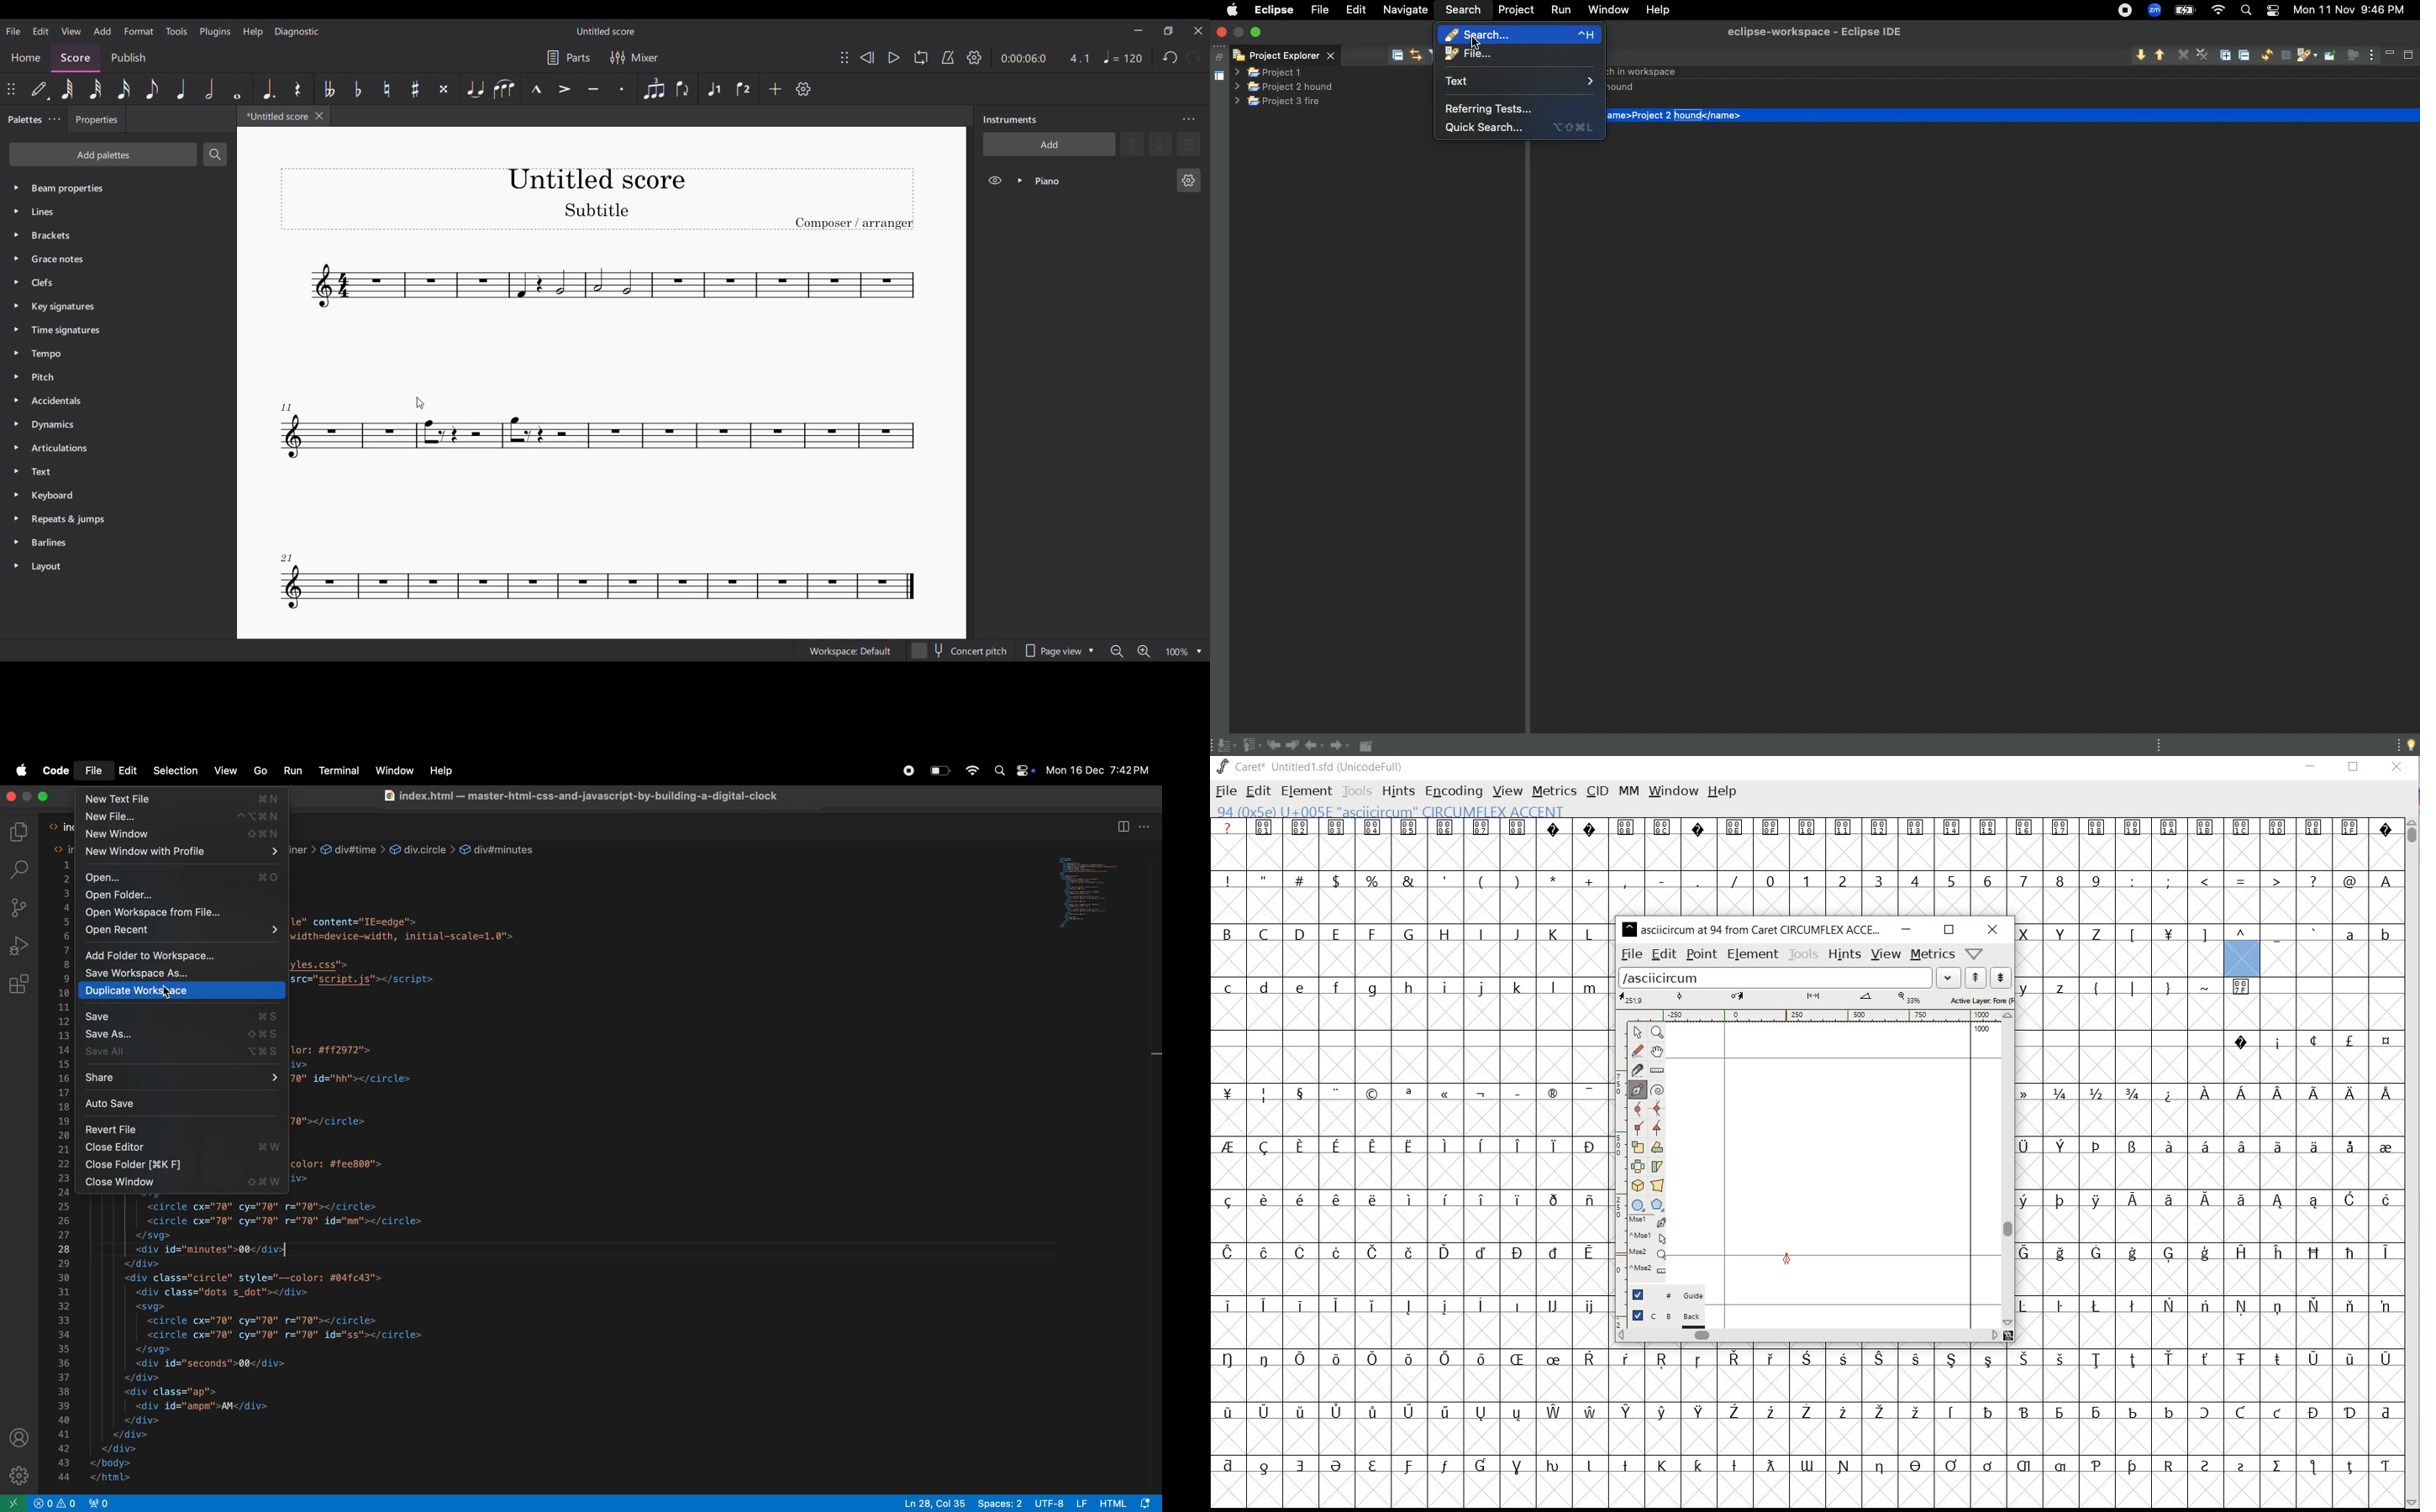 Image resolution: width=2436 pixels, height=1512 pixels. Describe the element at coordinates (180, 975) in the screenshot. I see `save workspace` at that location.